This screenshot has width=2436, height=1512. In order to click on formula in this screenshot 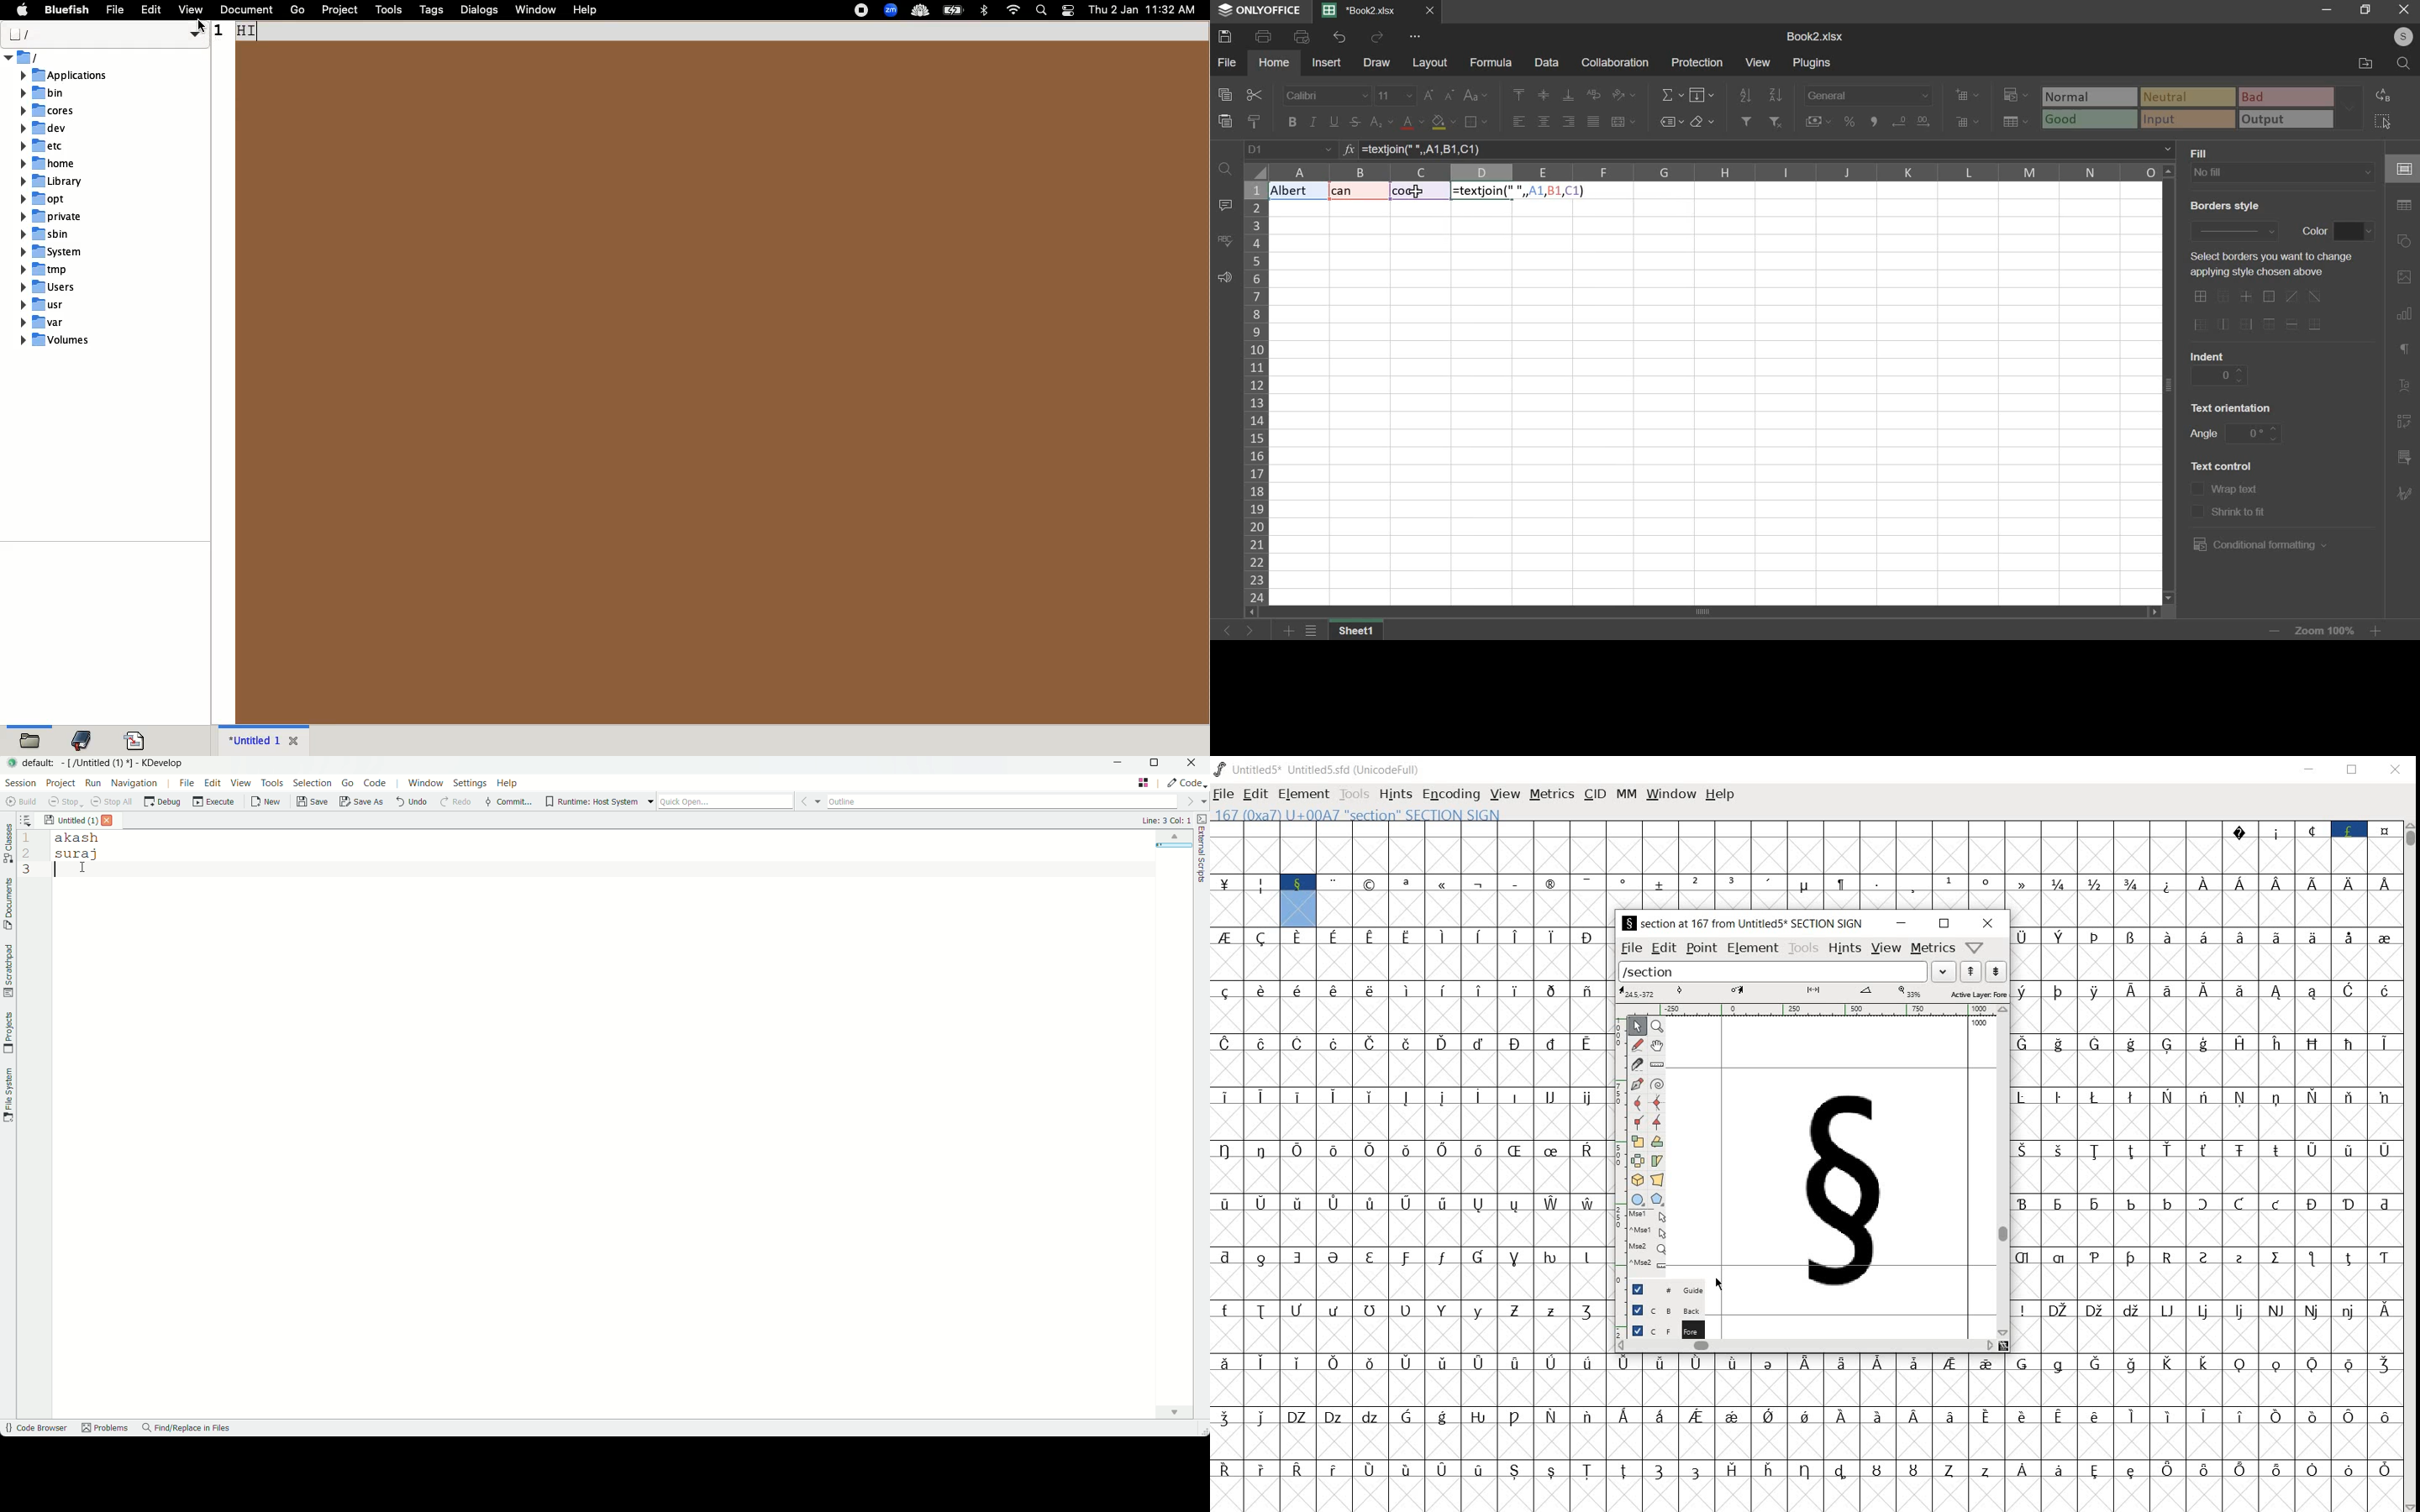, I will do `click(1516, 192)`.